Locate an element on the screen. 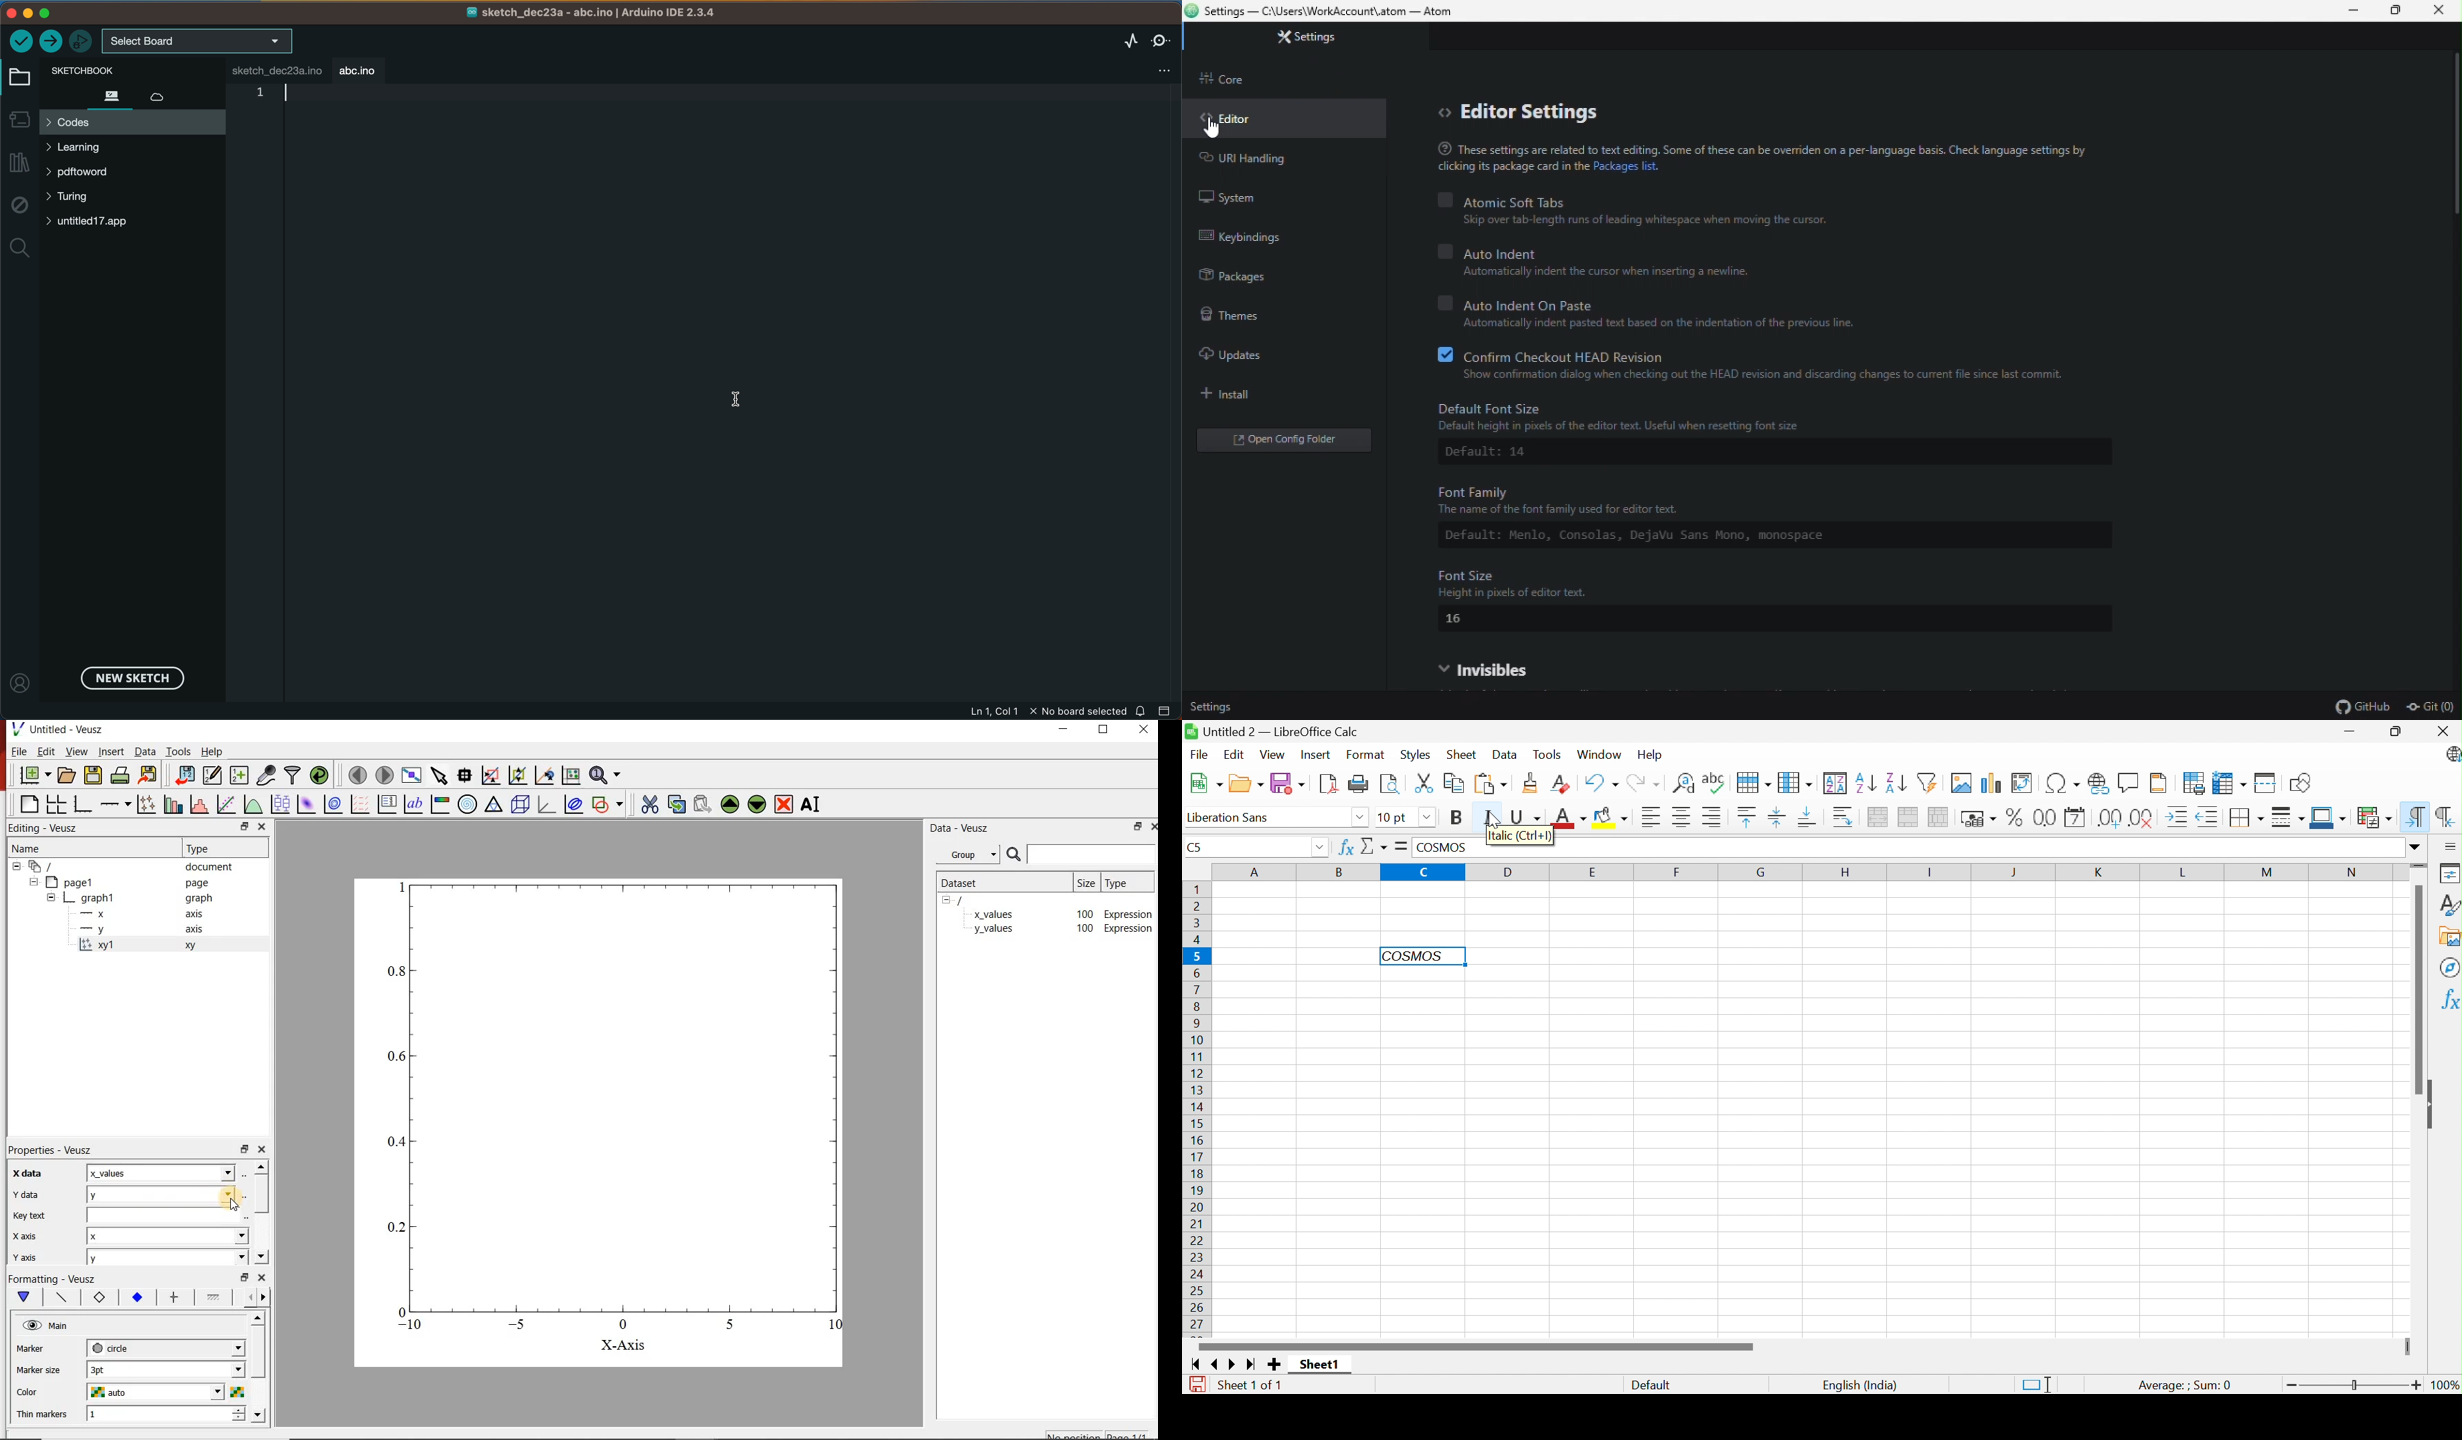 This screenshot has width=2464, height=1456. marker border is located at coordinates (99, 1298).